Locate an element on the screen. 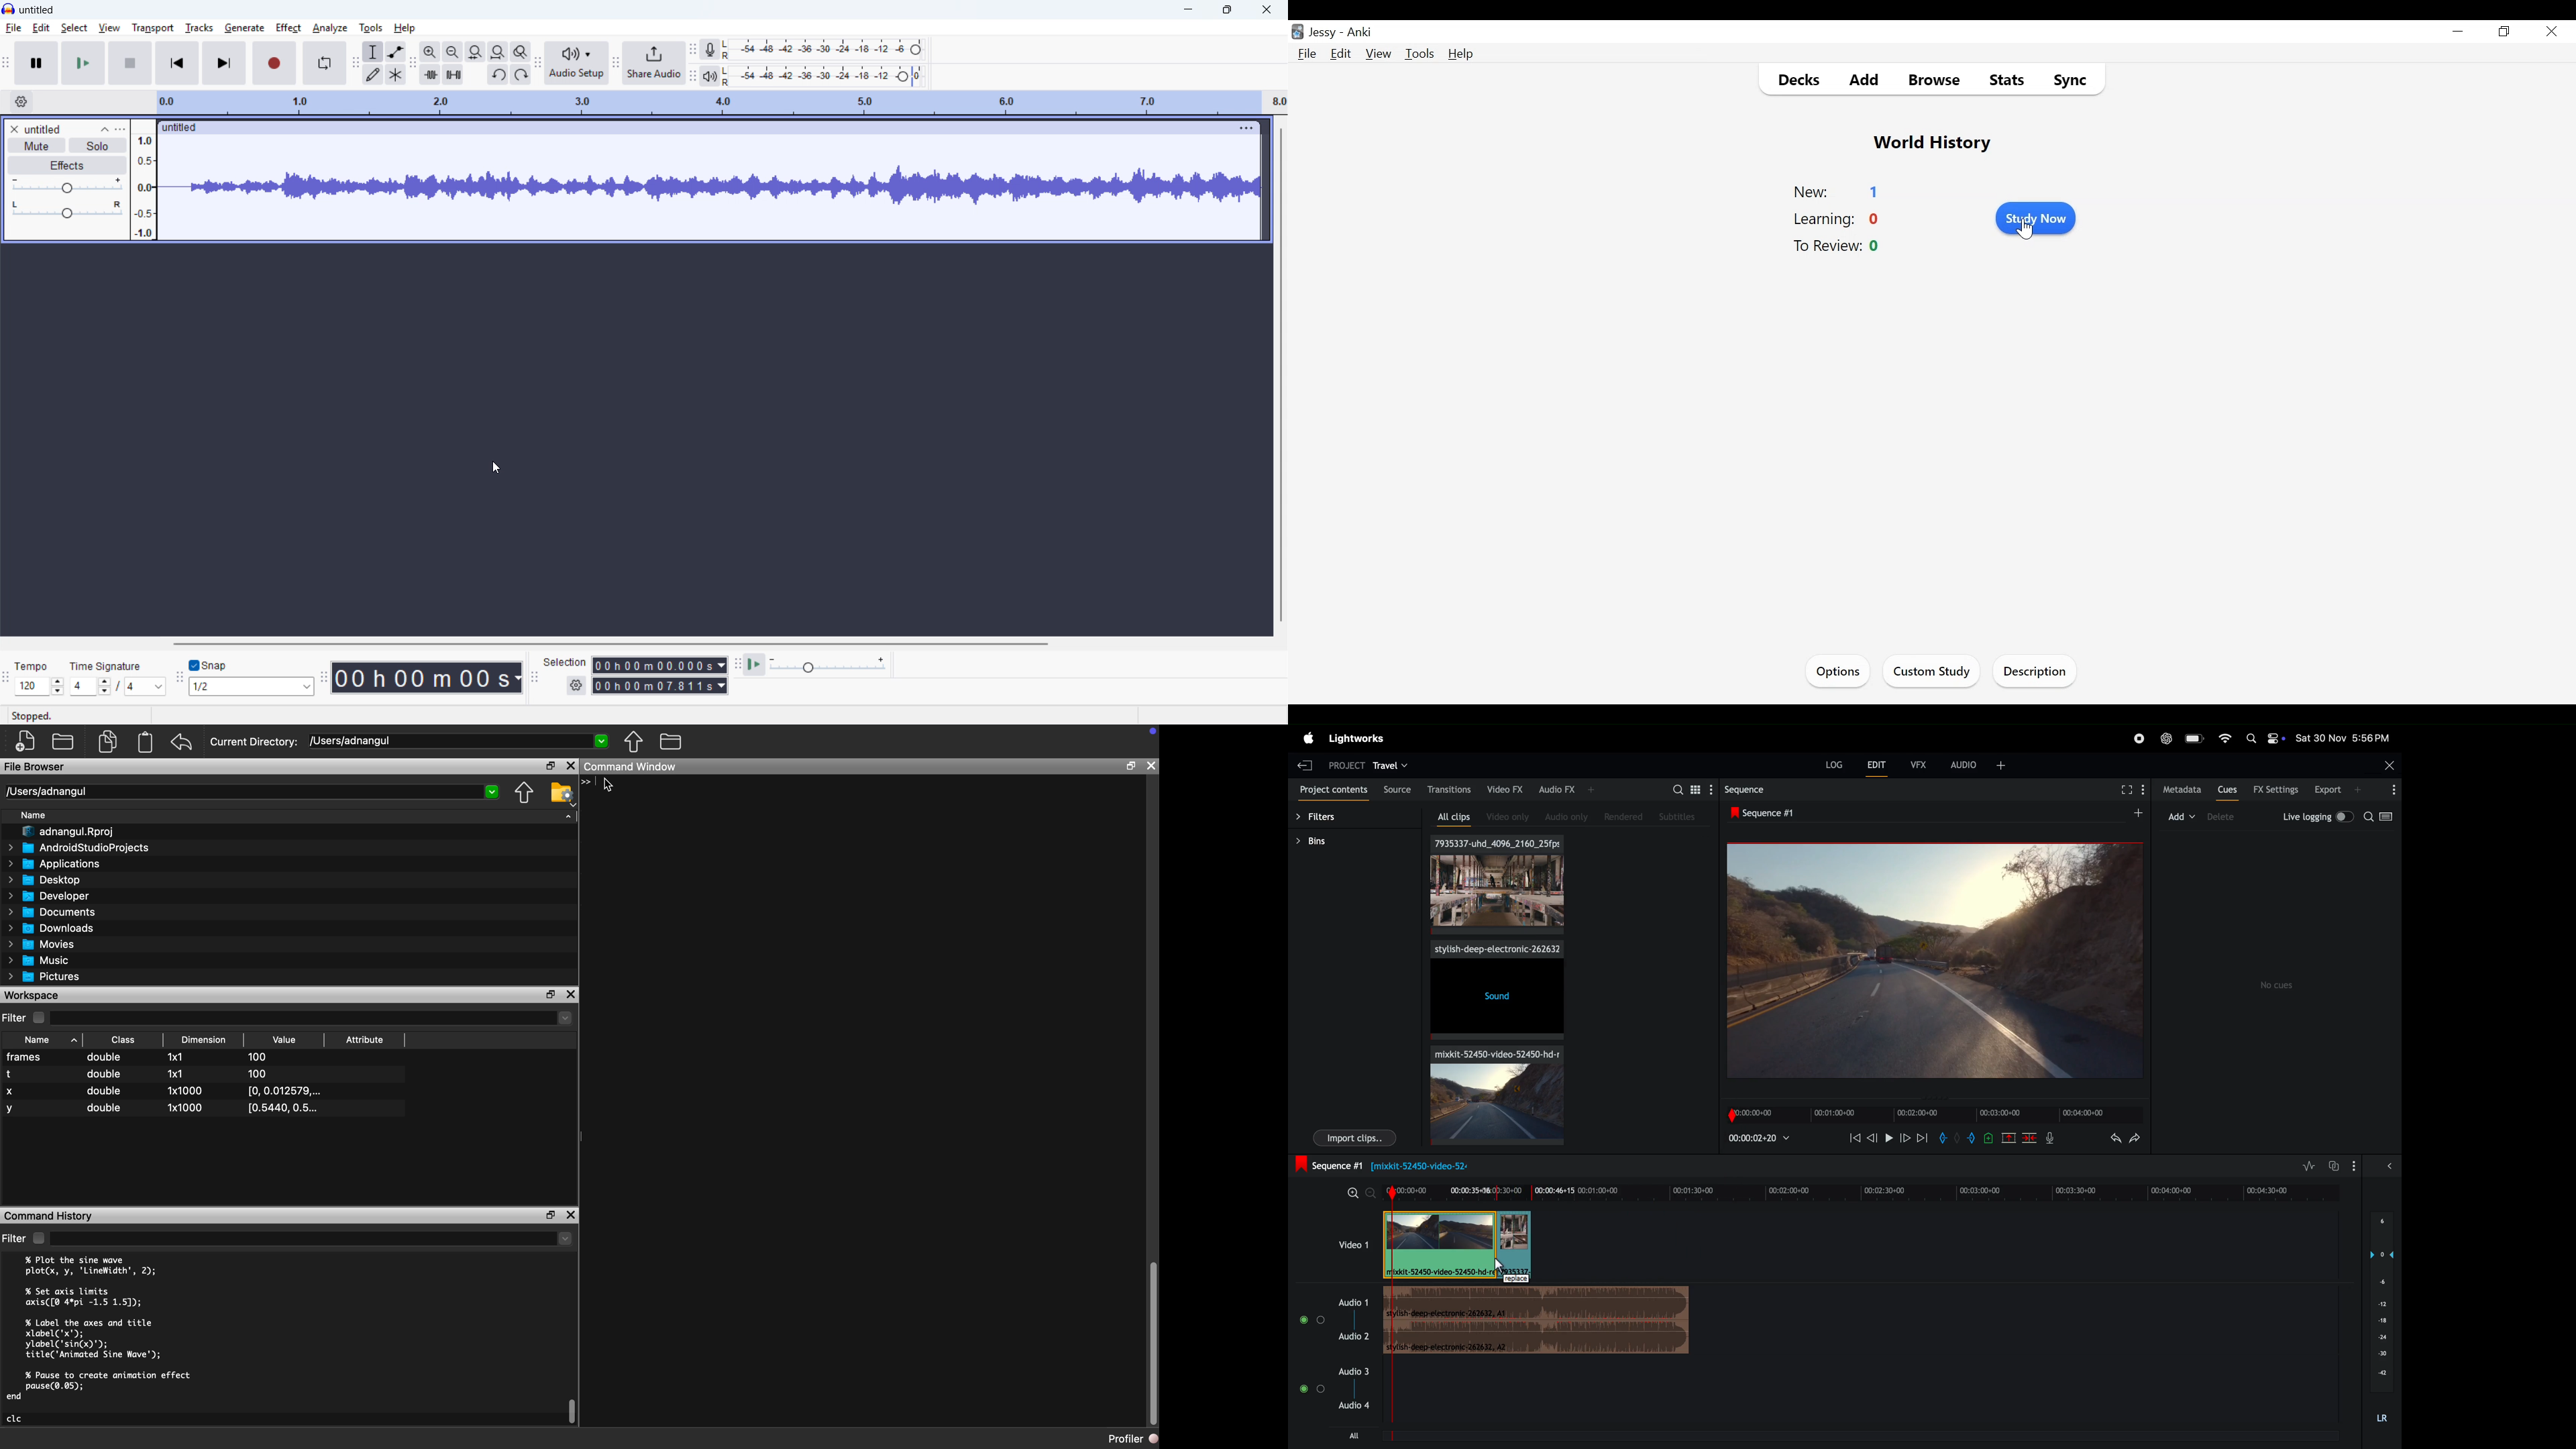 The image size is (2576, 1456). View is located at coordinates (1377, 54).